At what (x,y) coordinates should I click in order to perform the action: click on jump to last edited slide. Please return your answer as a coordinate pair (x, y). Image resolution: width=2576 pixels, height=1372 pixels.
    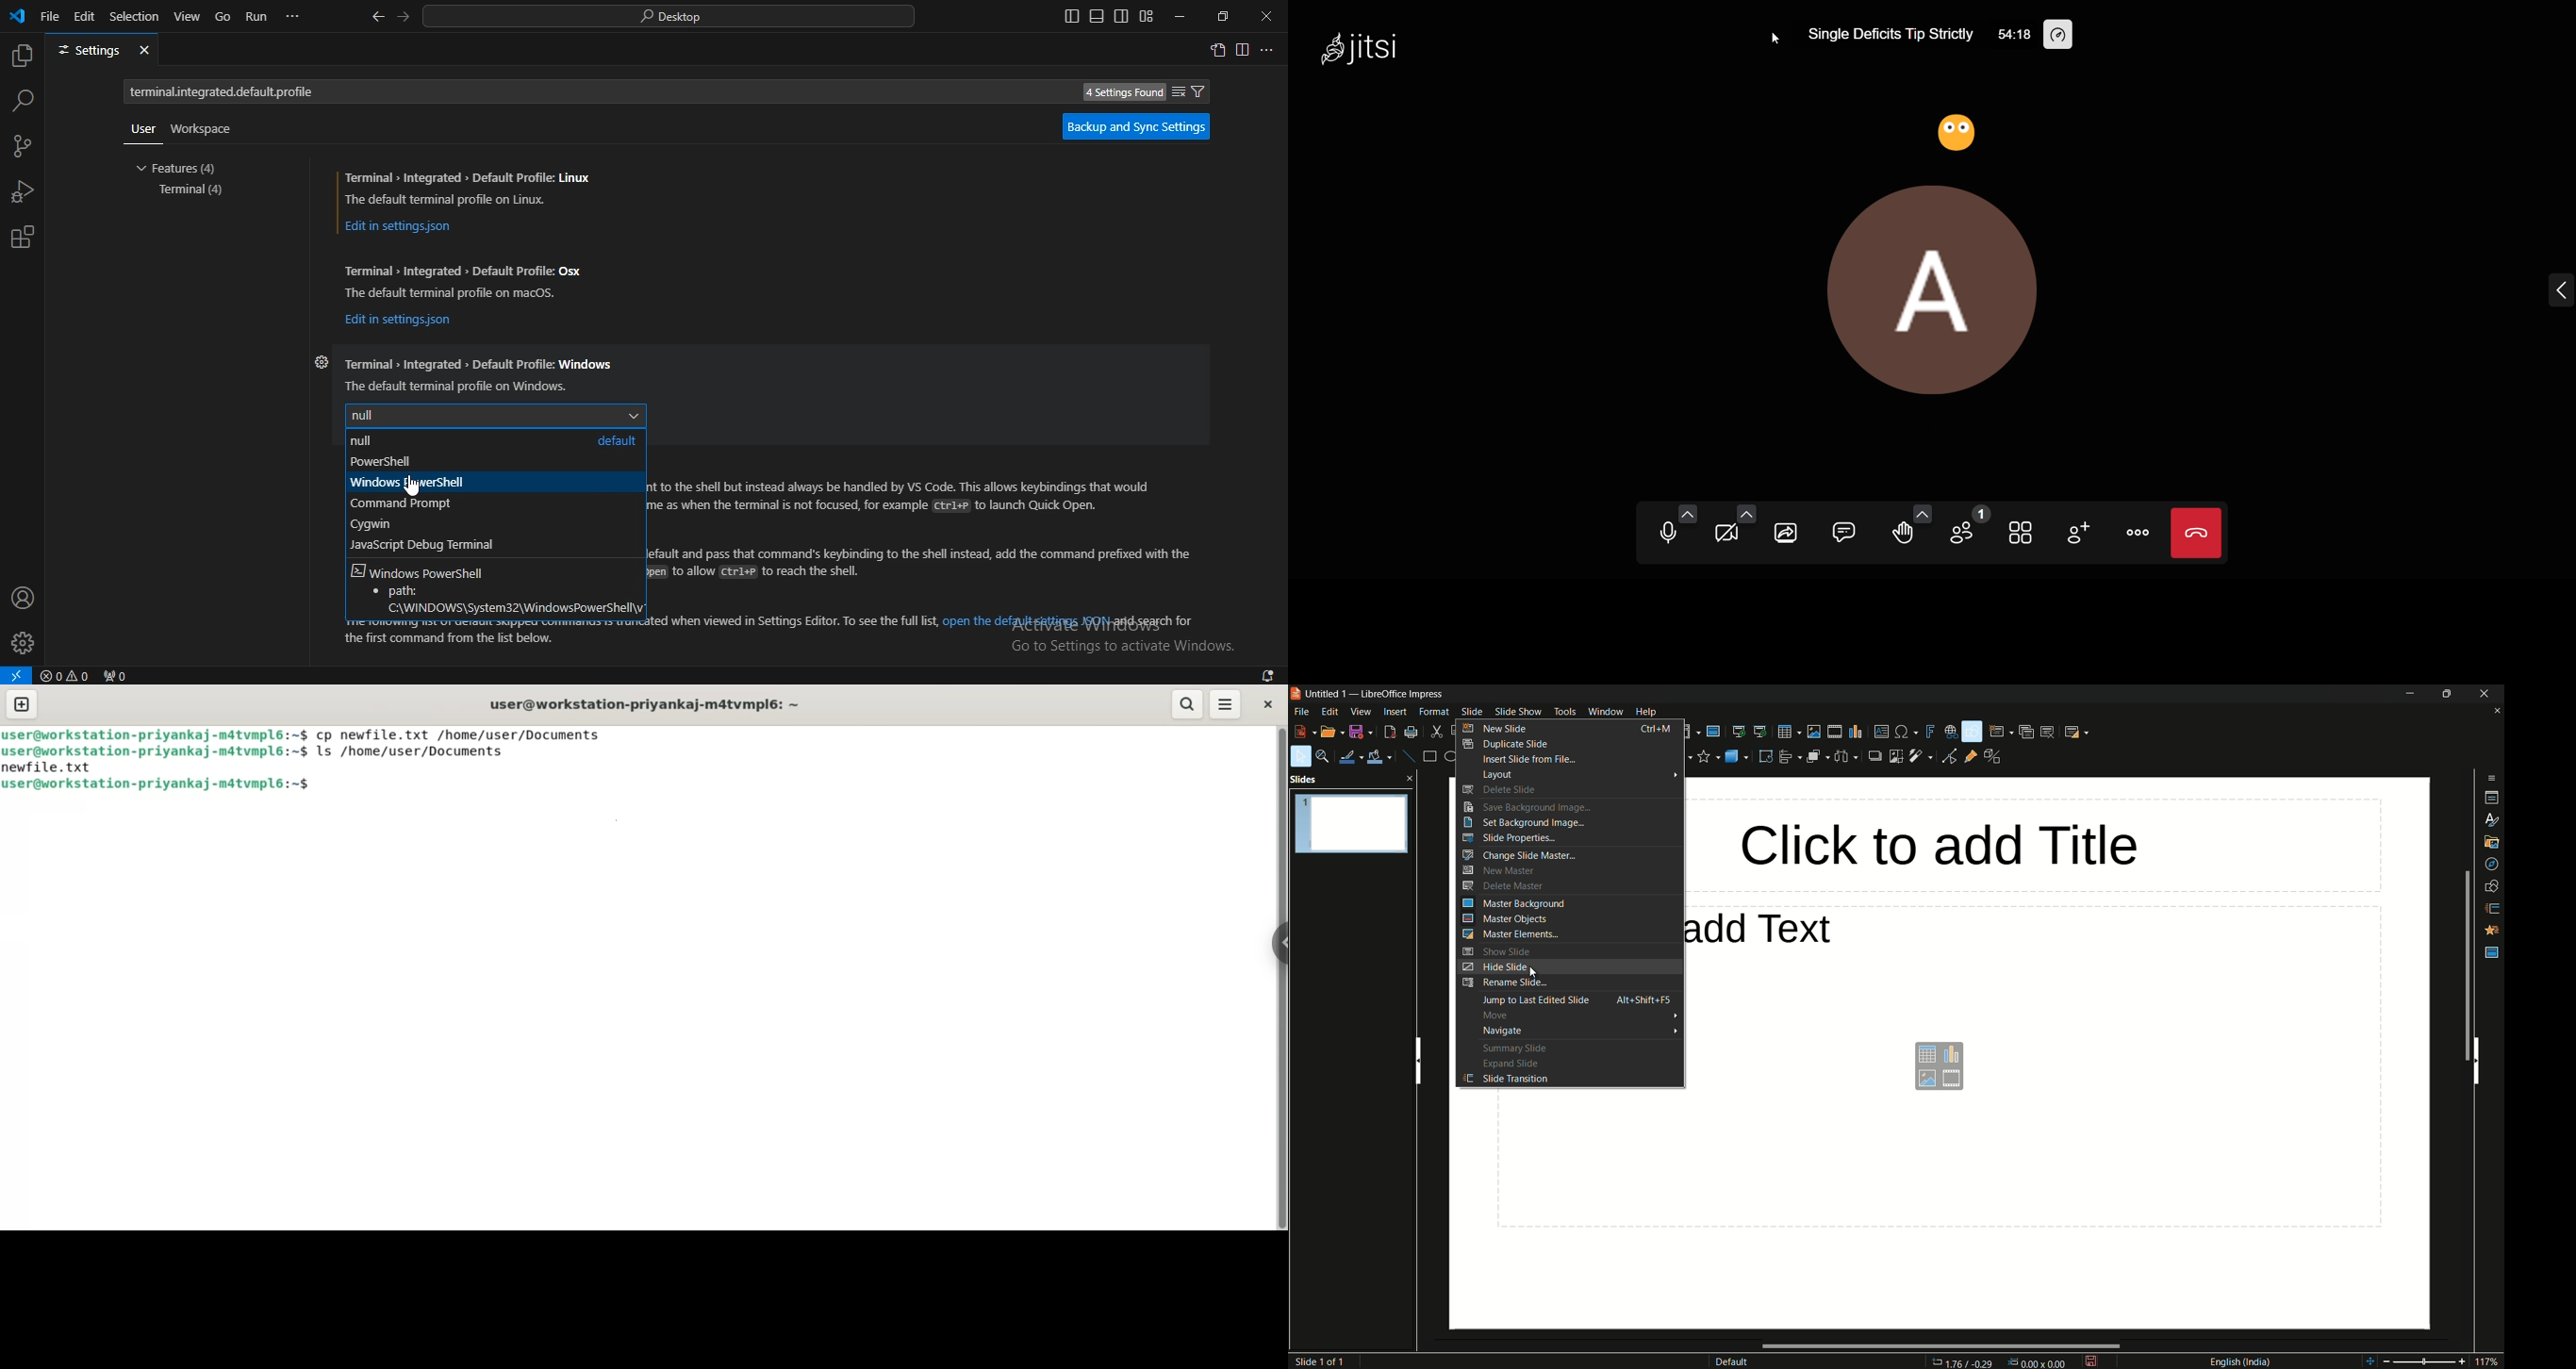
    Looking at the image, I should click on (1578, 1000).